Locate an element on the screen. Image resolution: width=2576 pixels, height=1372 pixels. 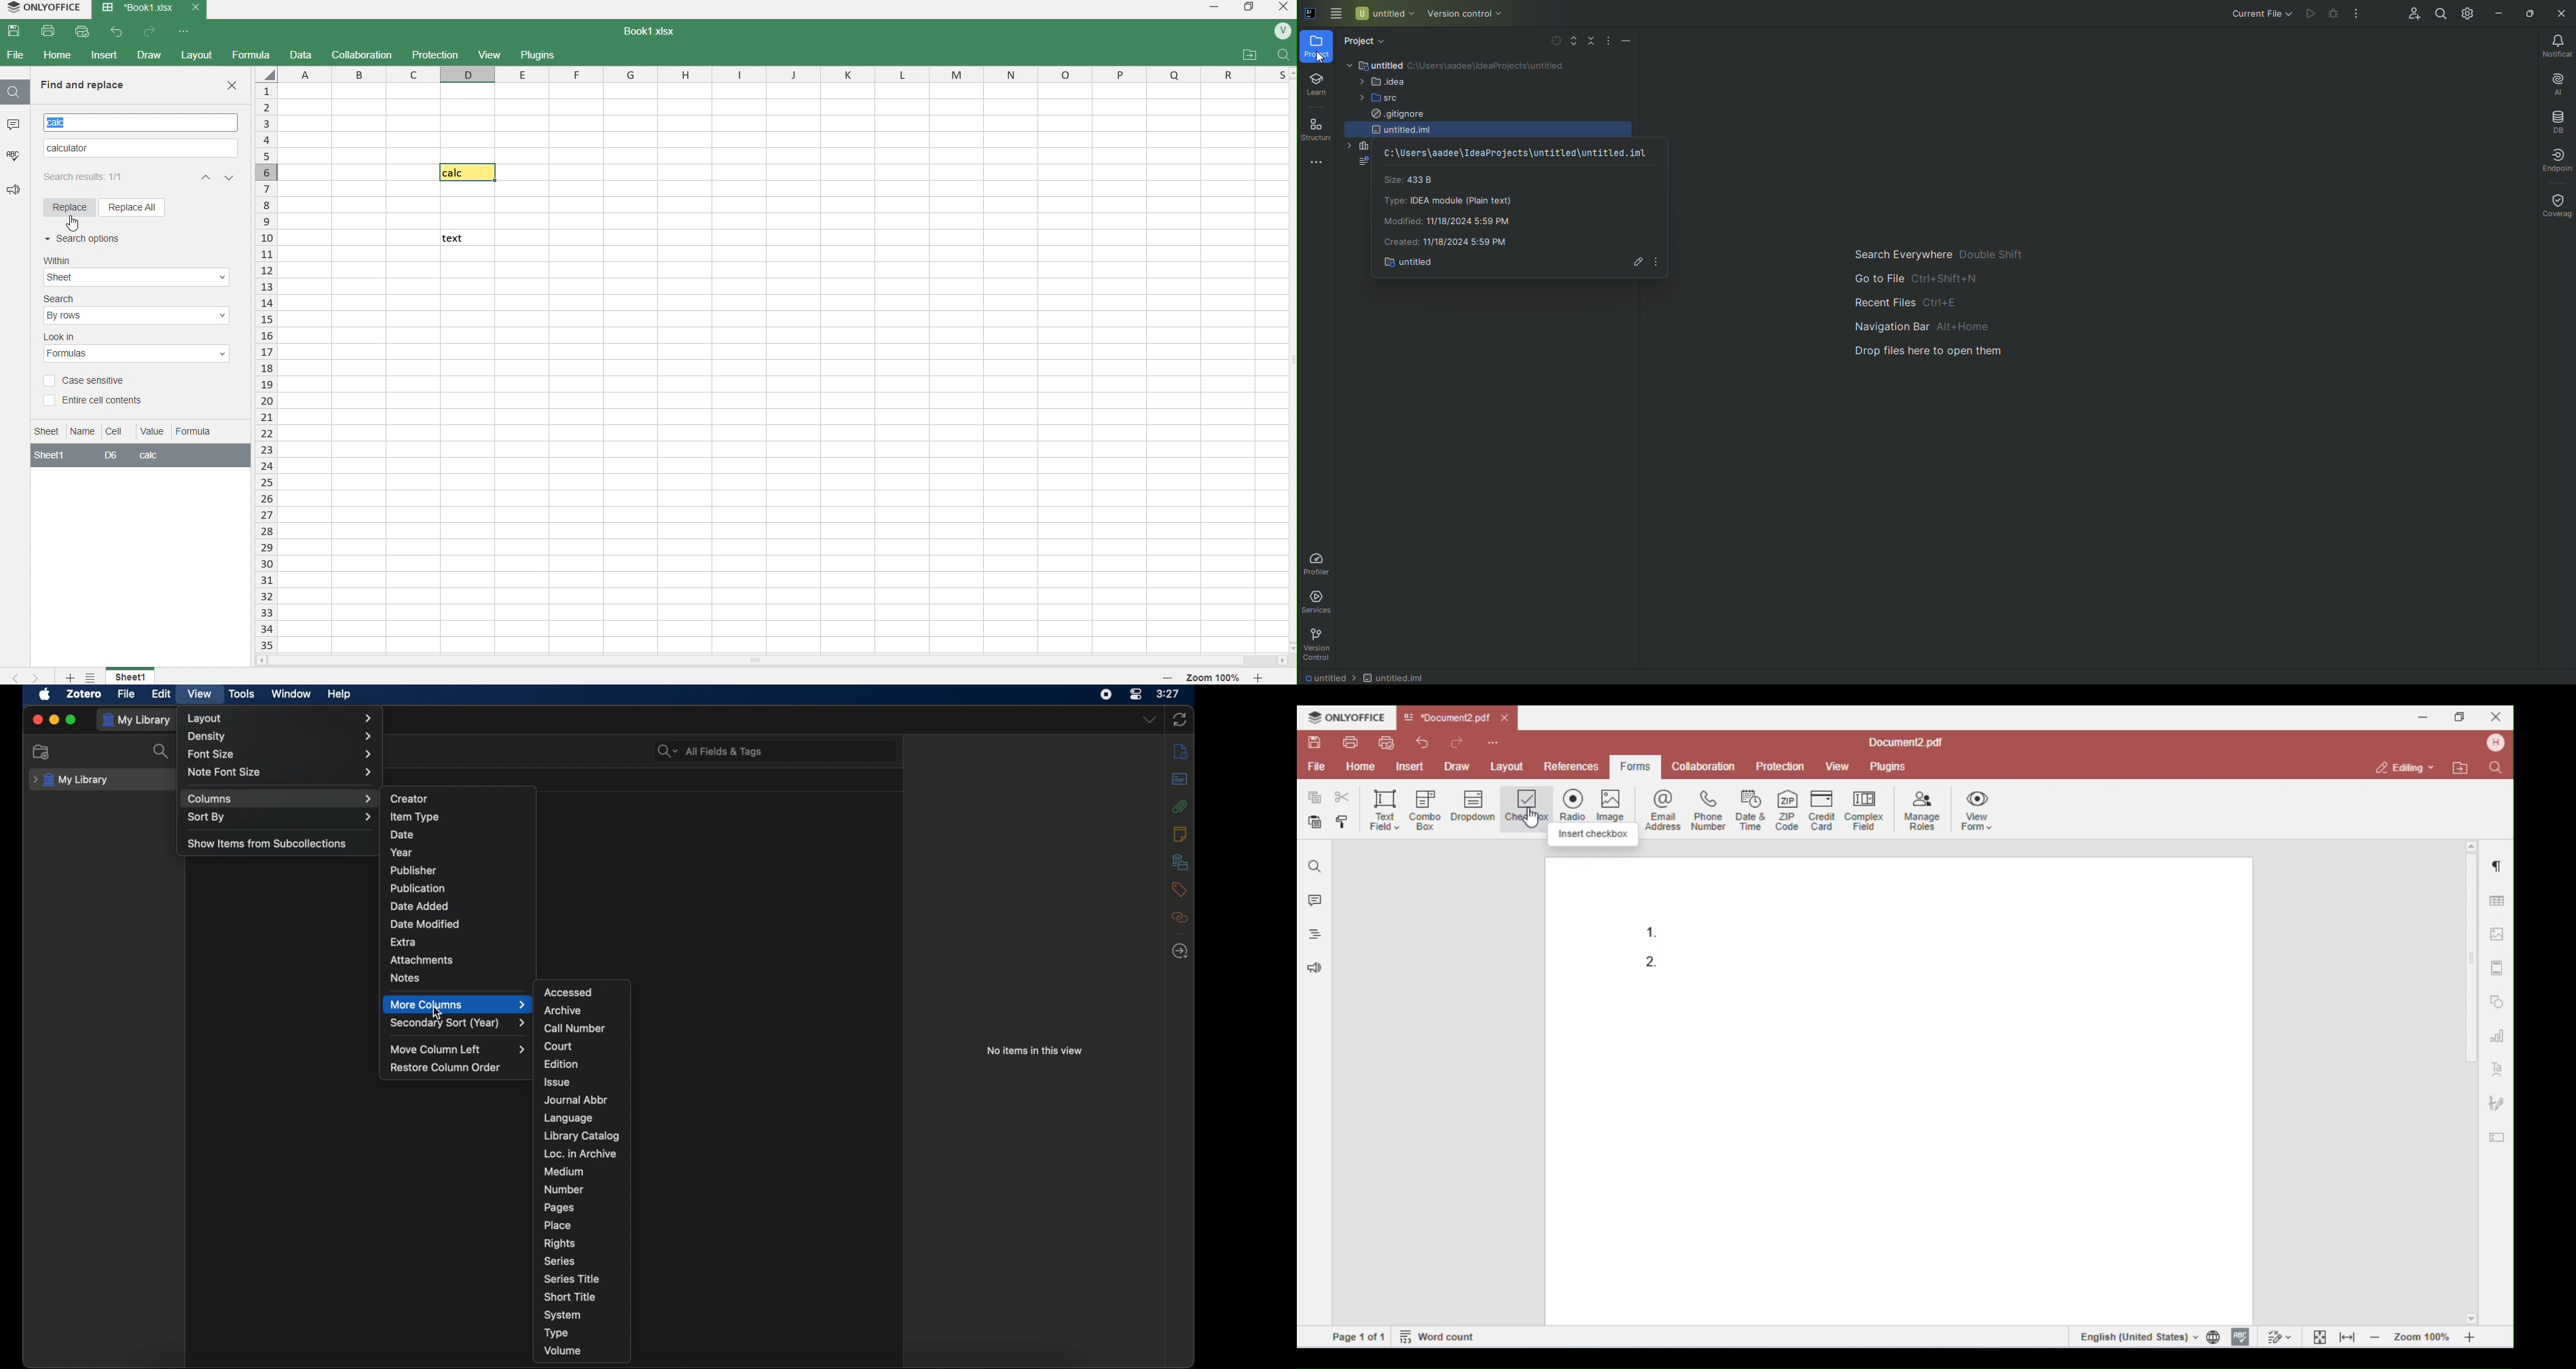
 zoom 100% is located at coordinates (1210, 677).